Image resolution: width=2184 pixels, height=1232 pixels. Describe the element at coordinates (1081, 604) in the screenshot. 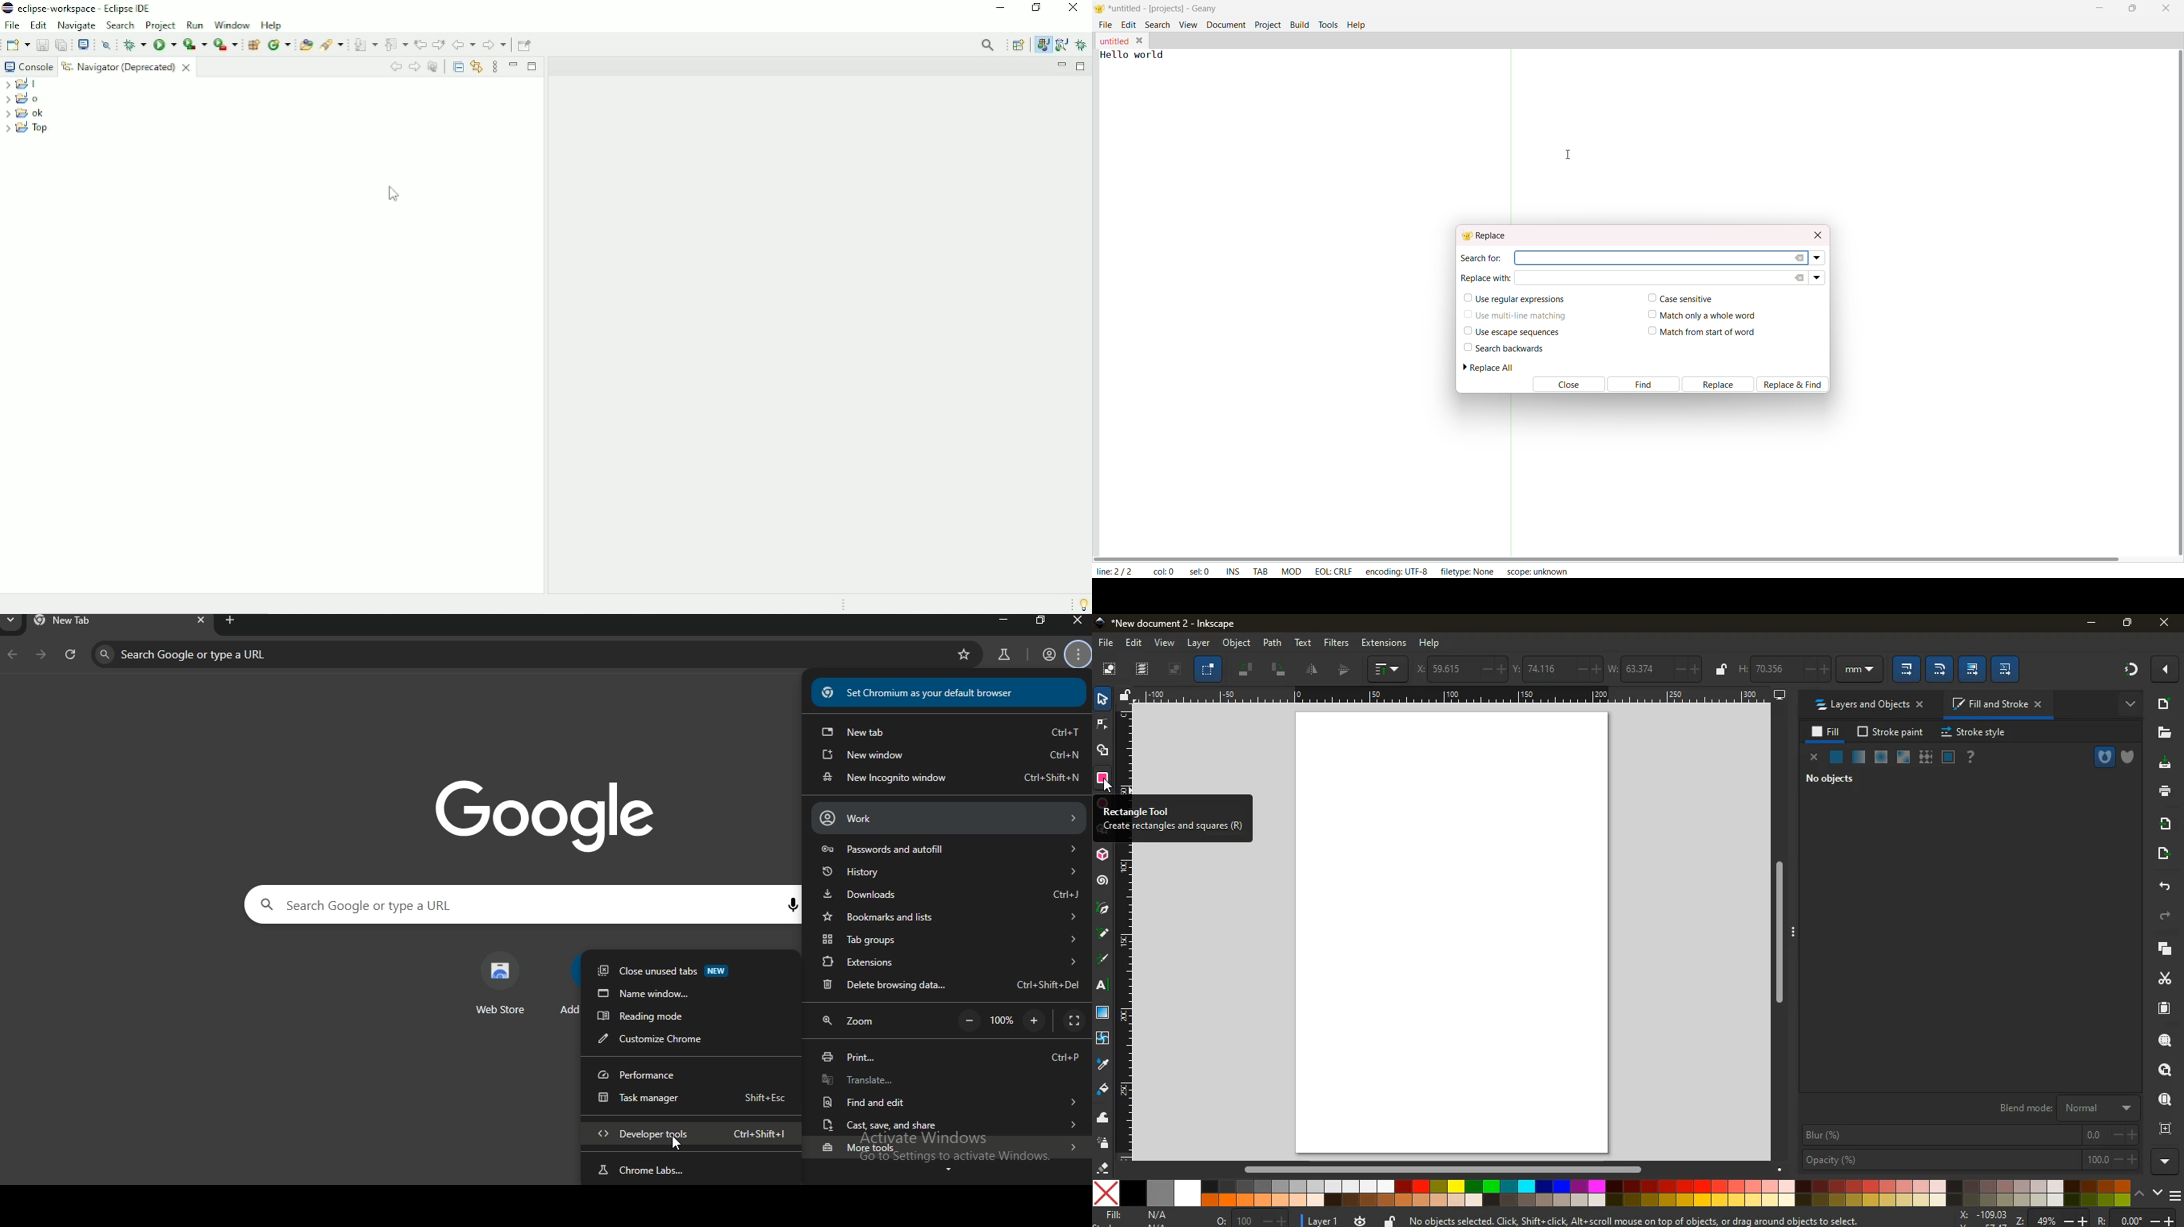

I see `Tip` at that location.